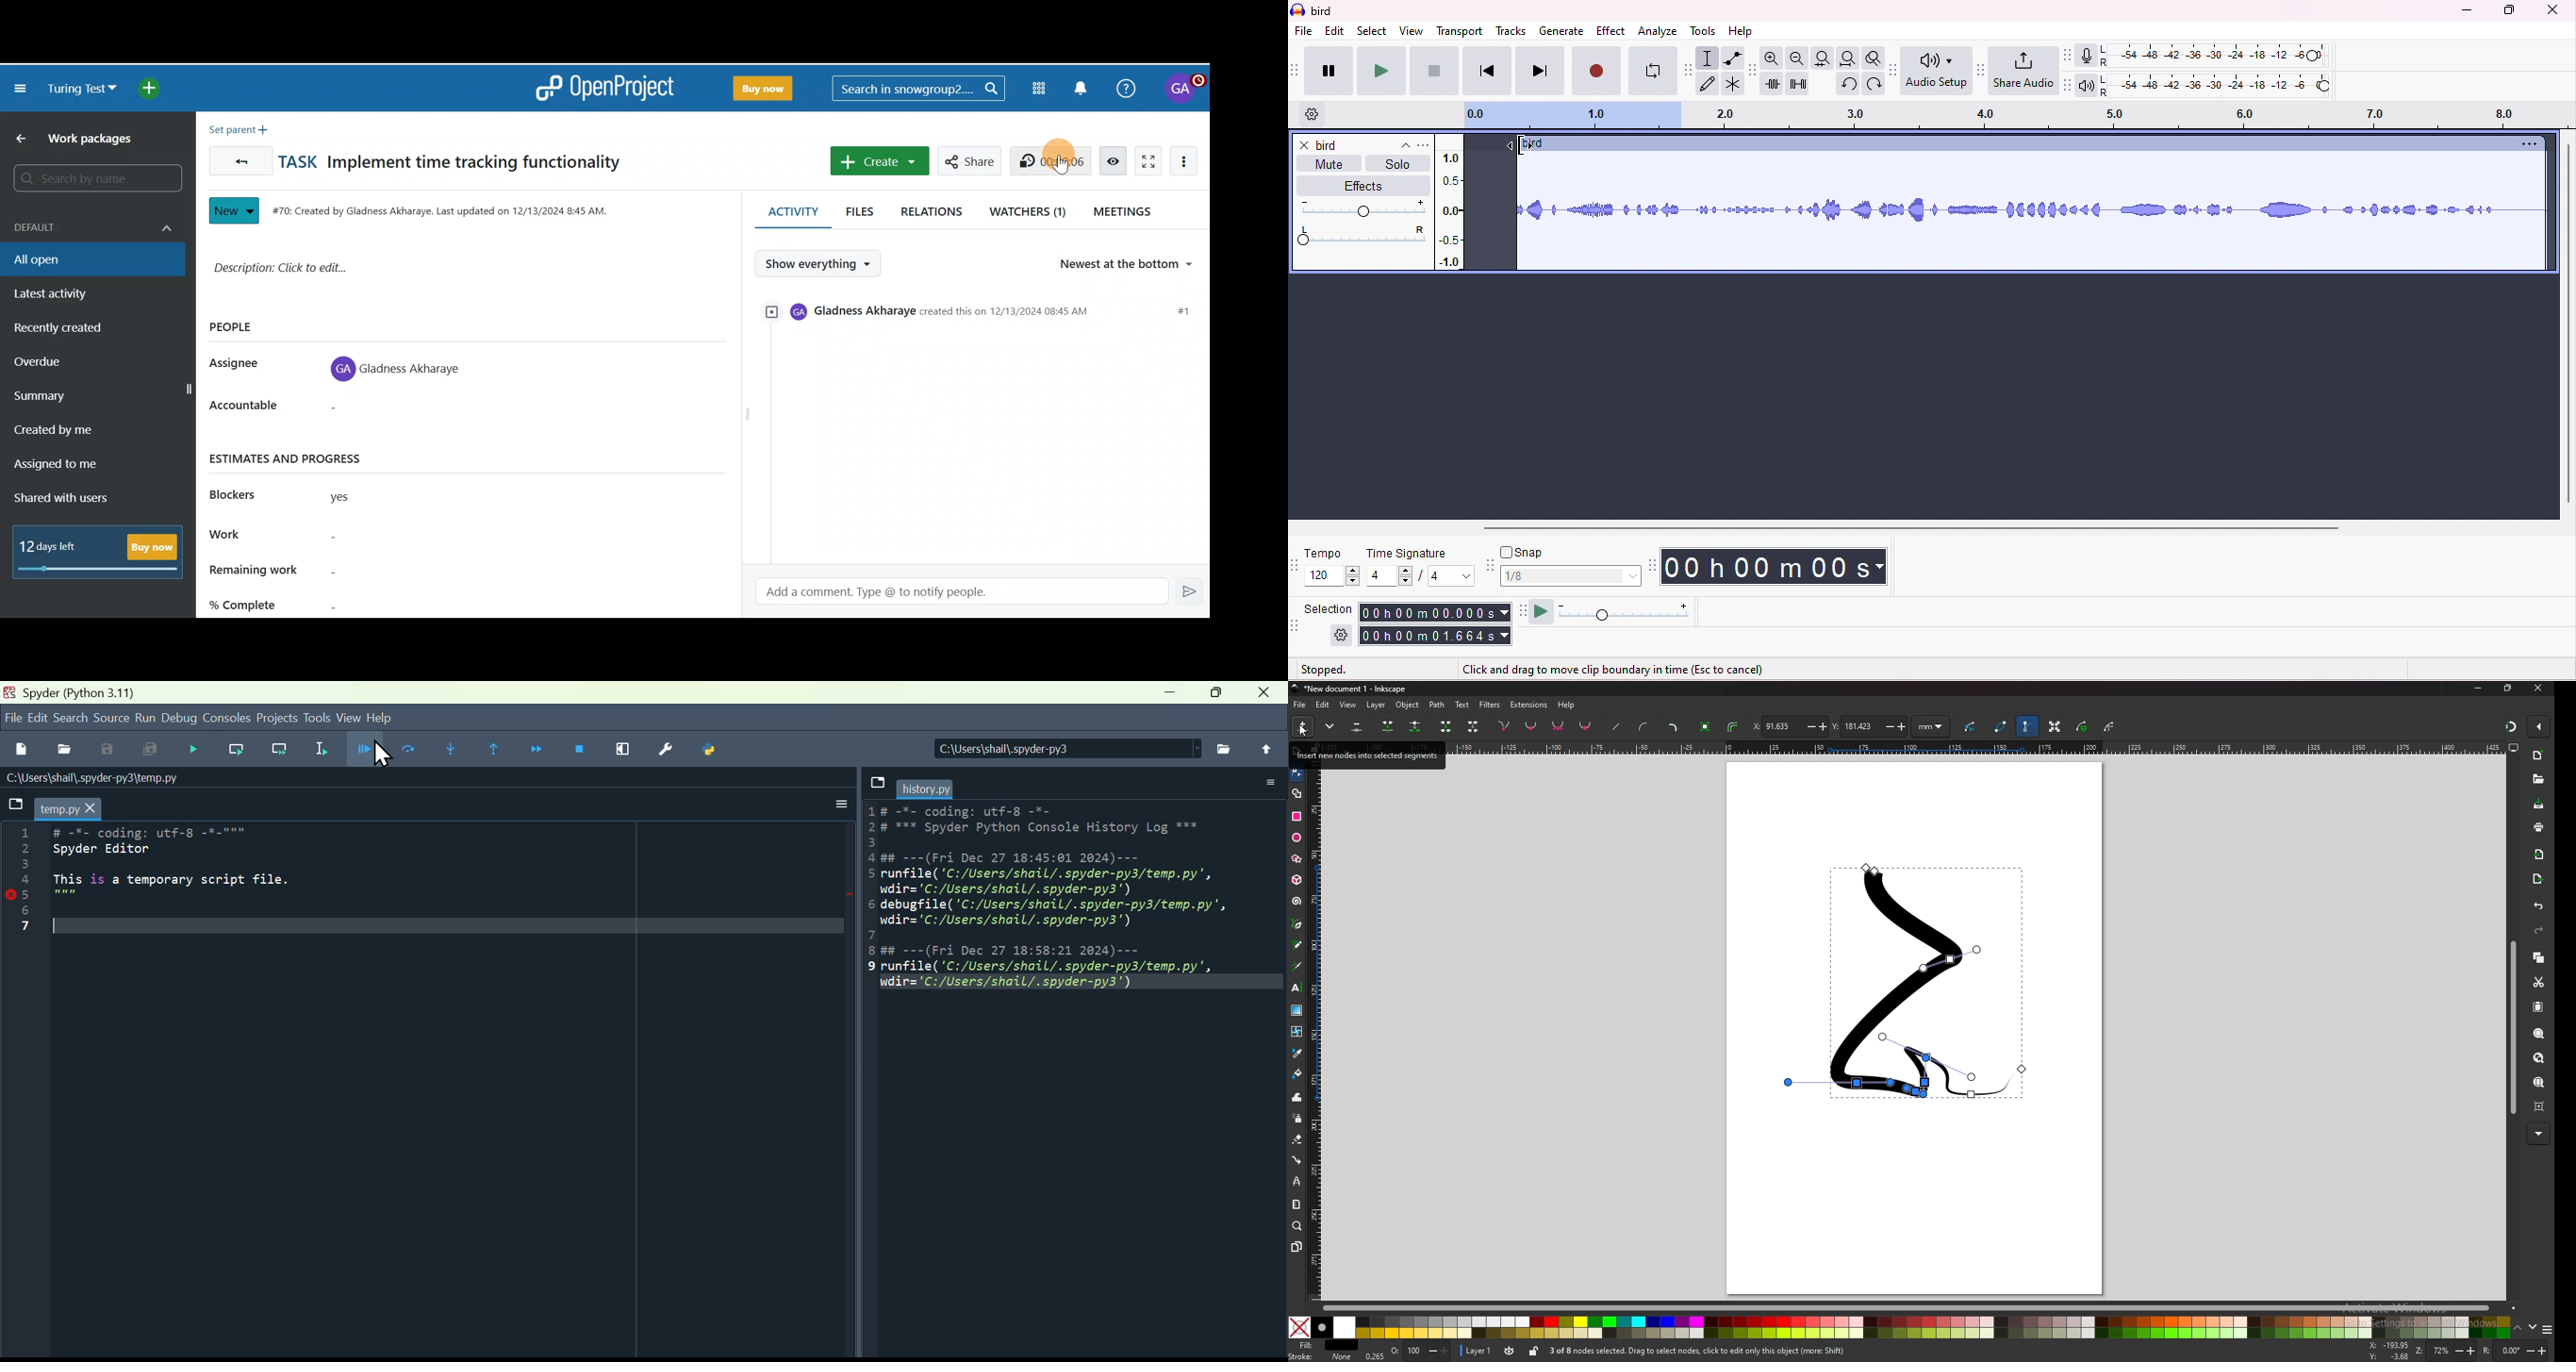  I want to click on File, so click(24, 751).